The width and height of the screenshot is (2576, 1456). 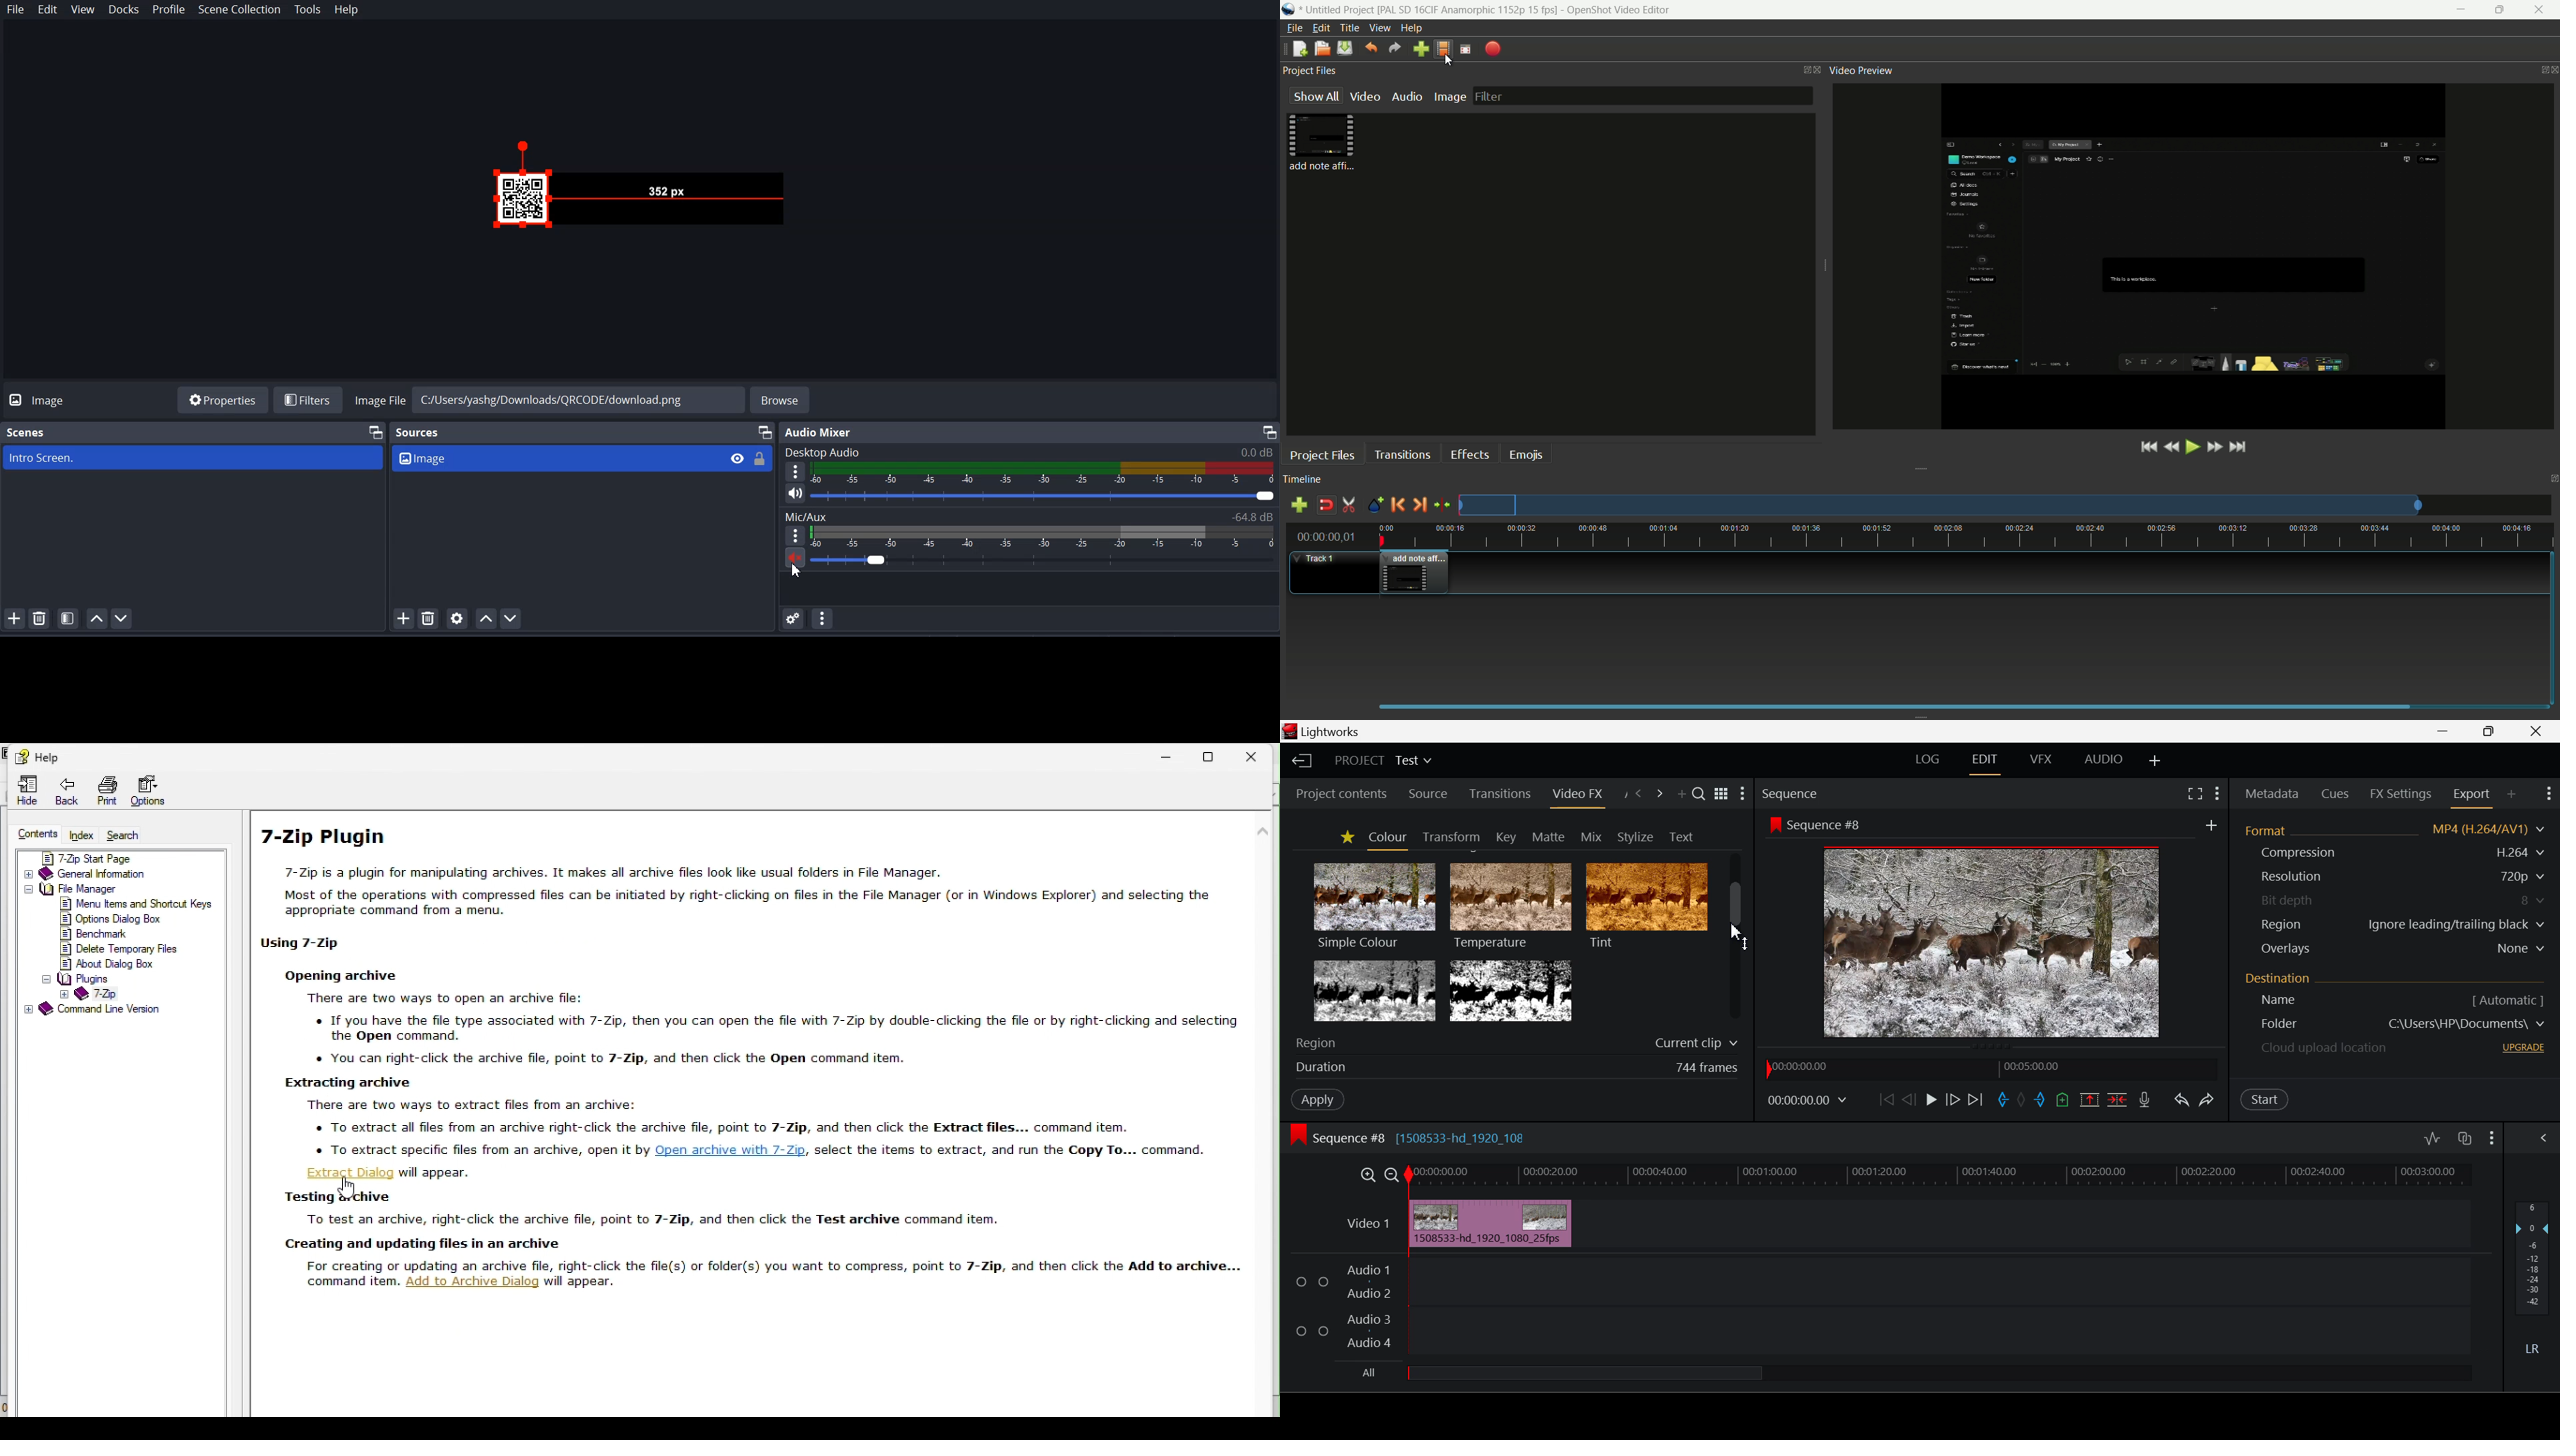 I want to click on add, so click(x=473, y=1282).